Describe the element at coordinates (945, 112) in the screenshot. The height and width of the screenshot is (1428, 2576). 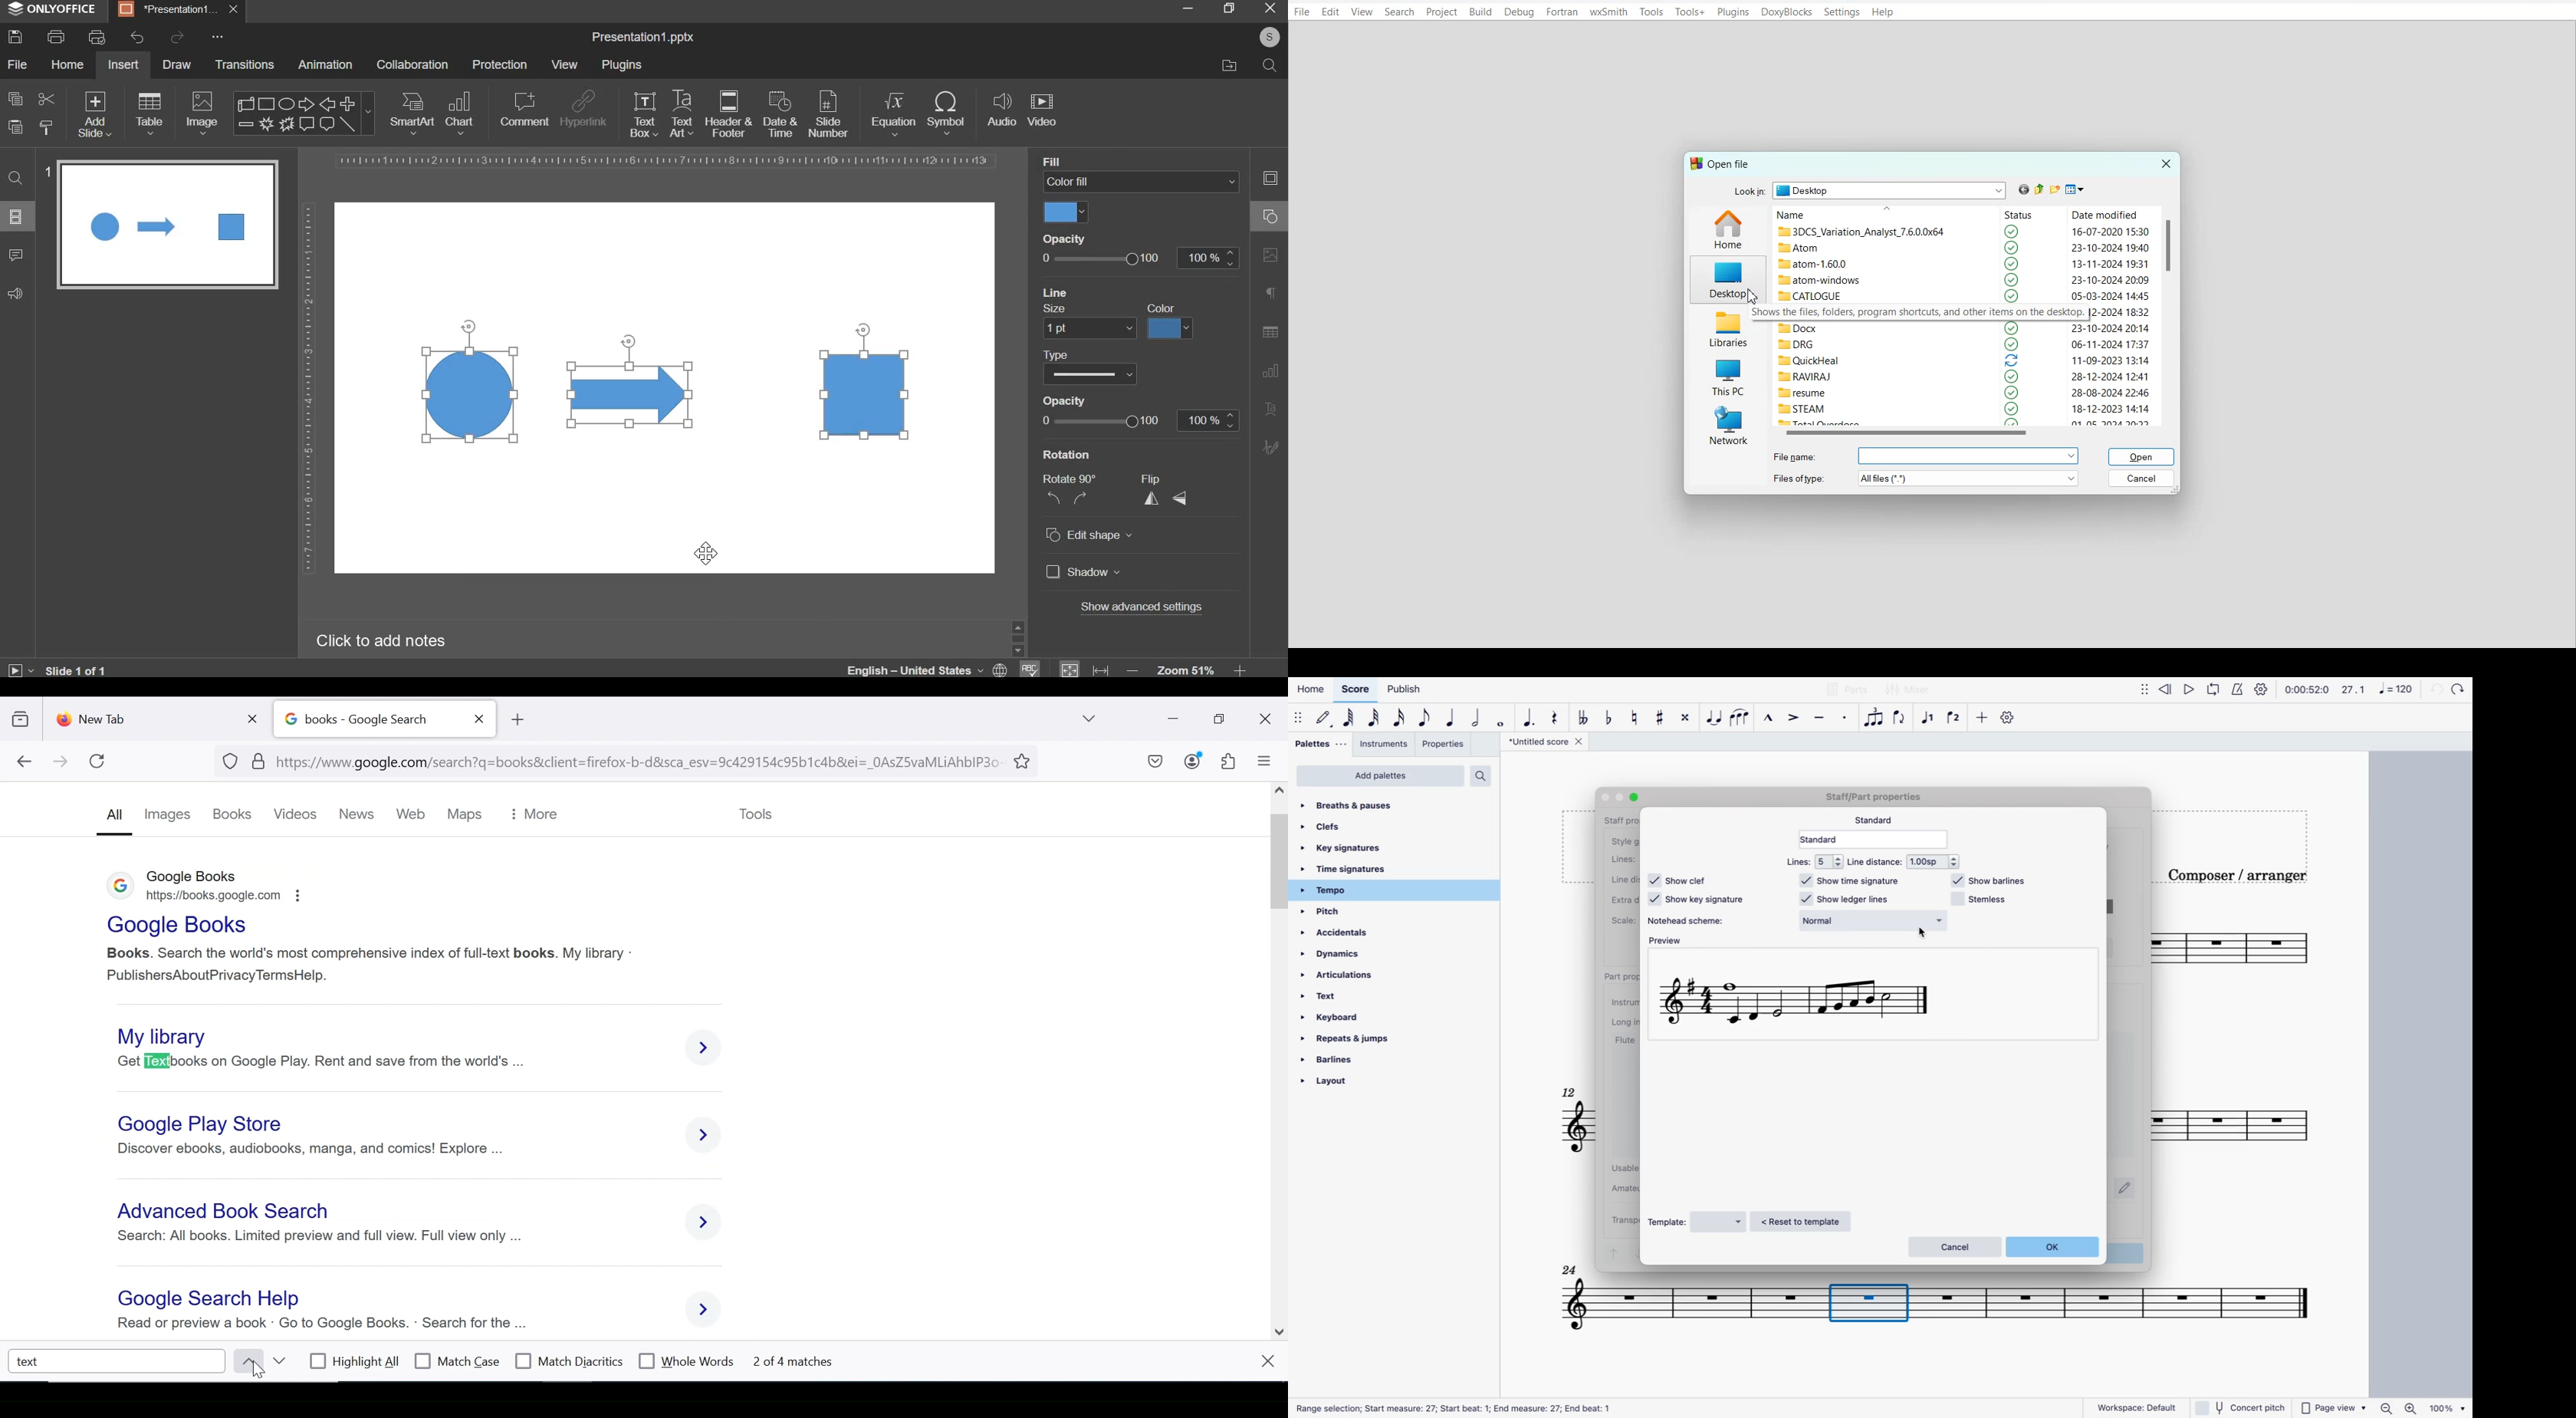
I see `symbol` at that location.